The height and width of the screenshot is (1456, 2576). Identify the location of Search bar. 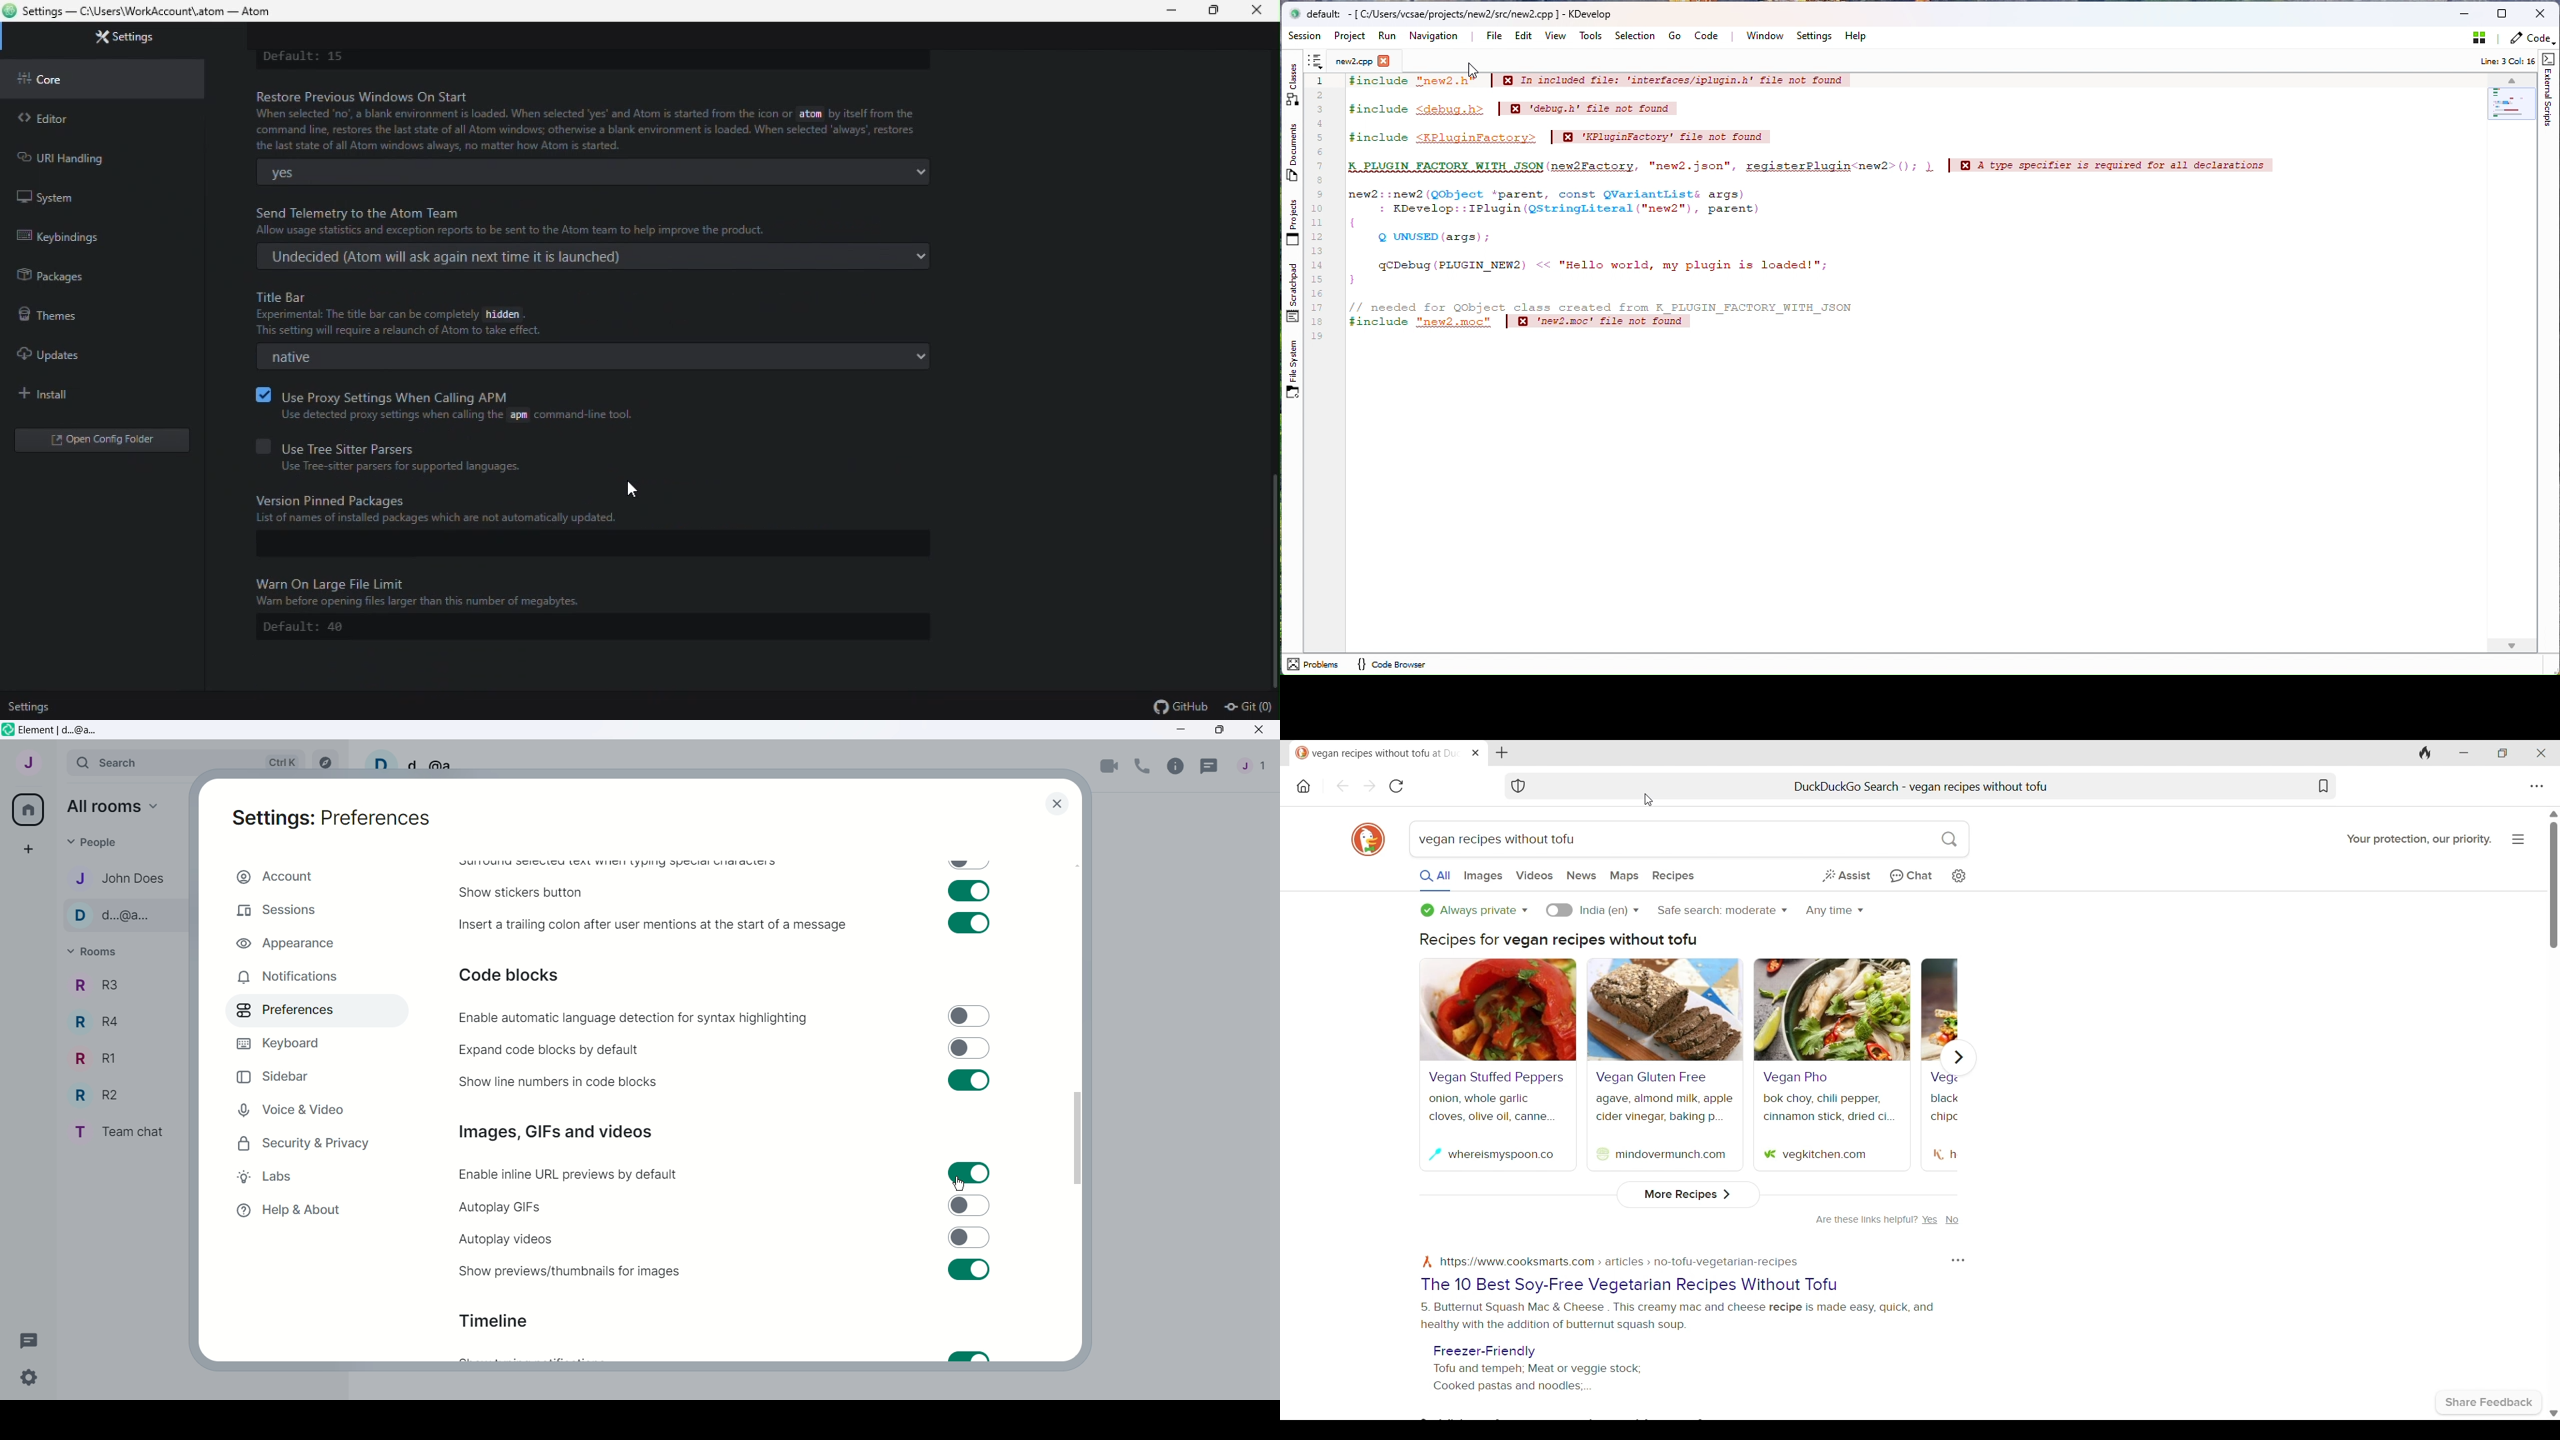
(185, 762).